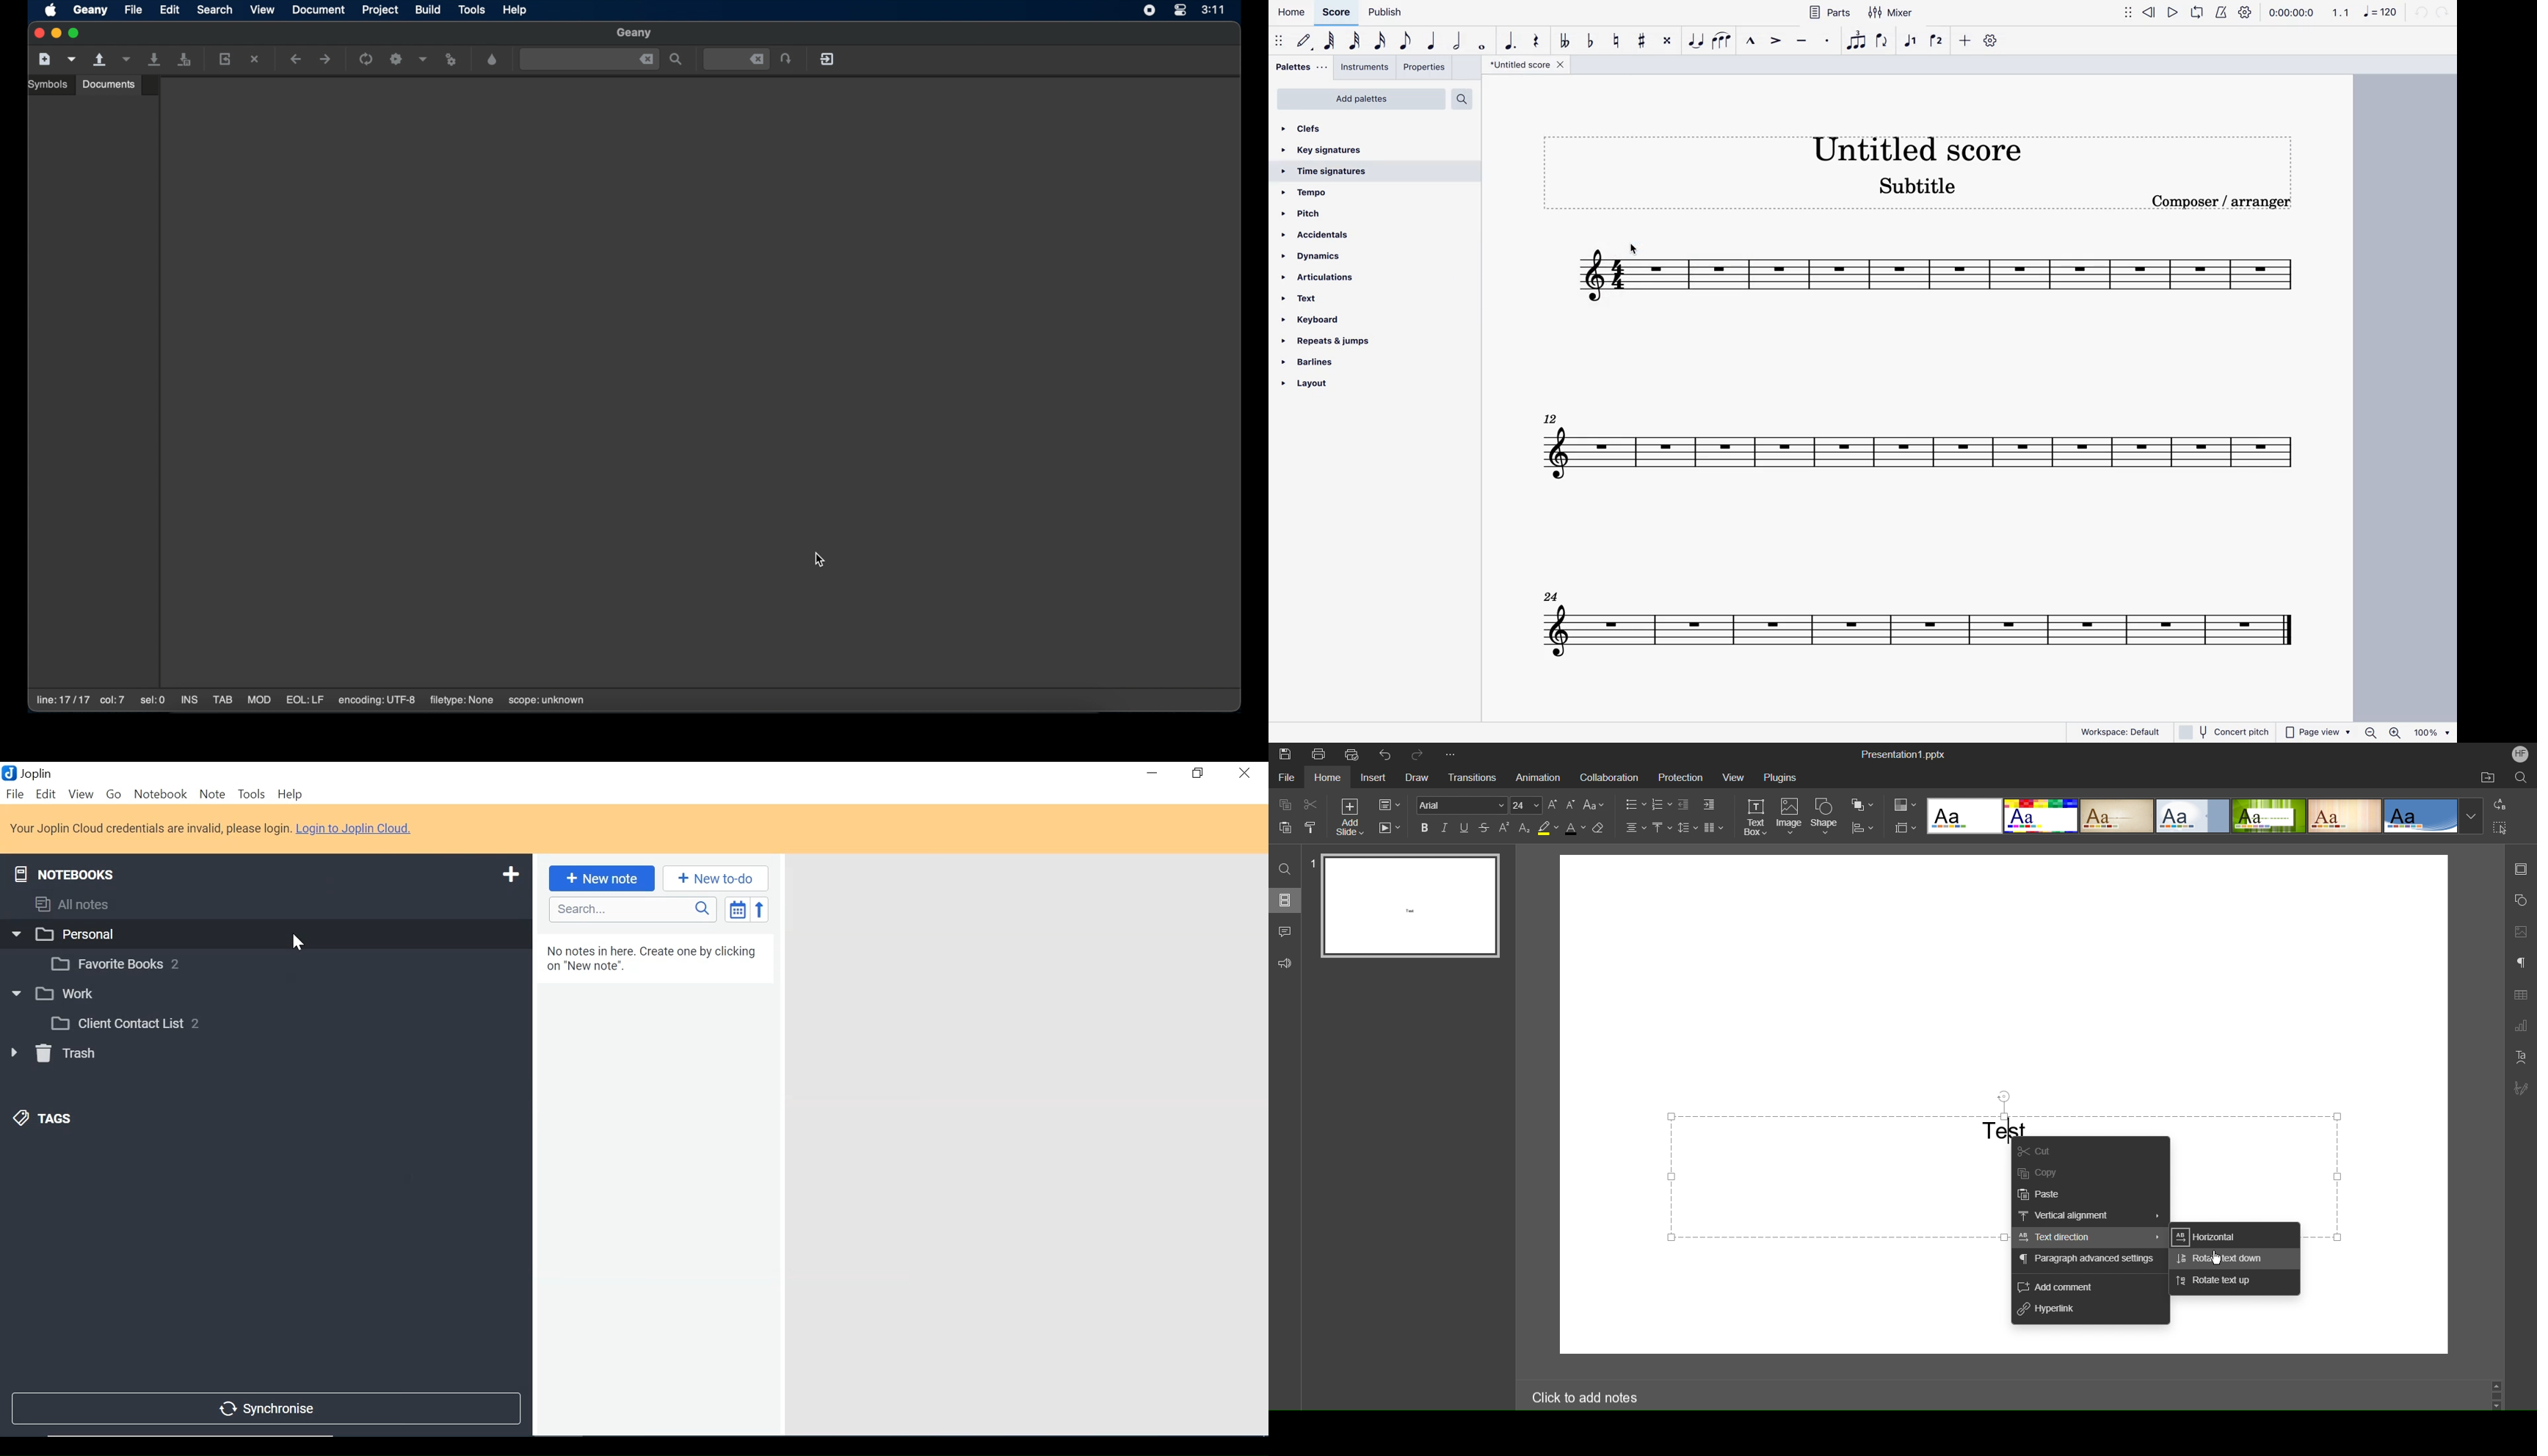 The width and height of the screenshot is (2548, 1456). What do you see at coordinates (1456, 44) in the screenshot?
I see `half note` at bounding box center [1456, 44].